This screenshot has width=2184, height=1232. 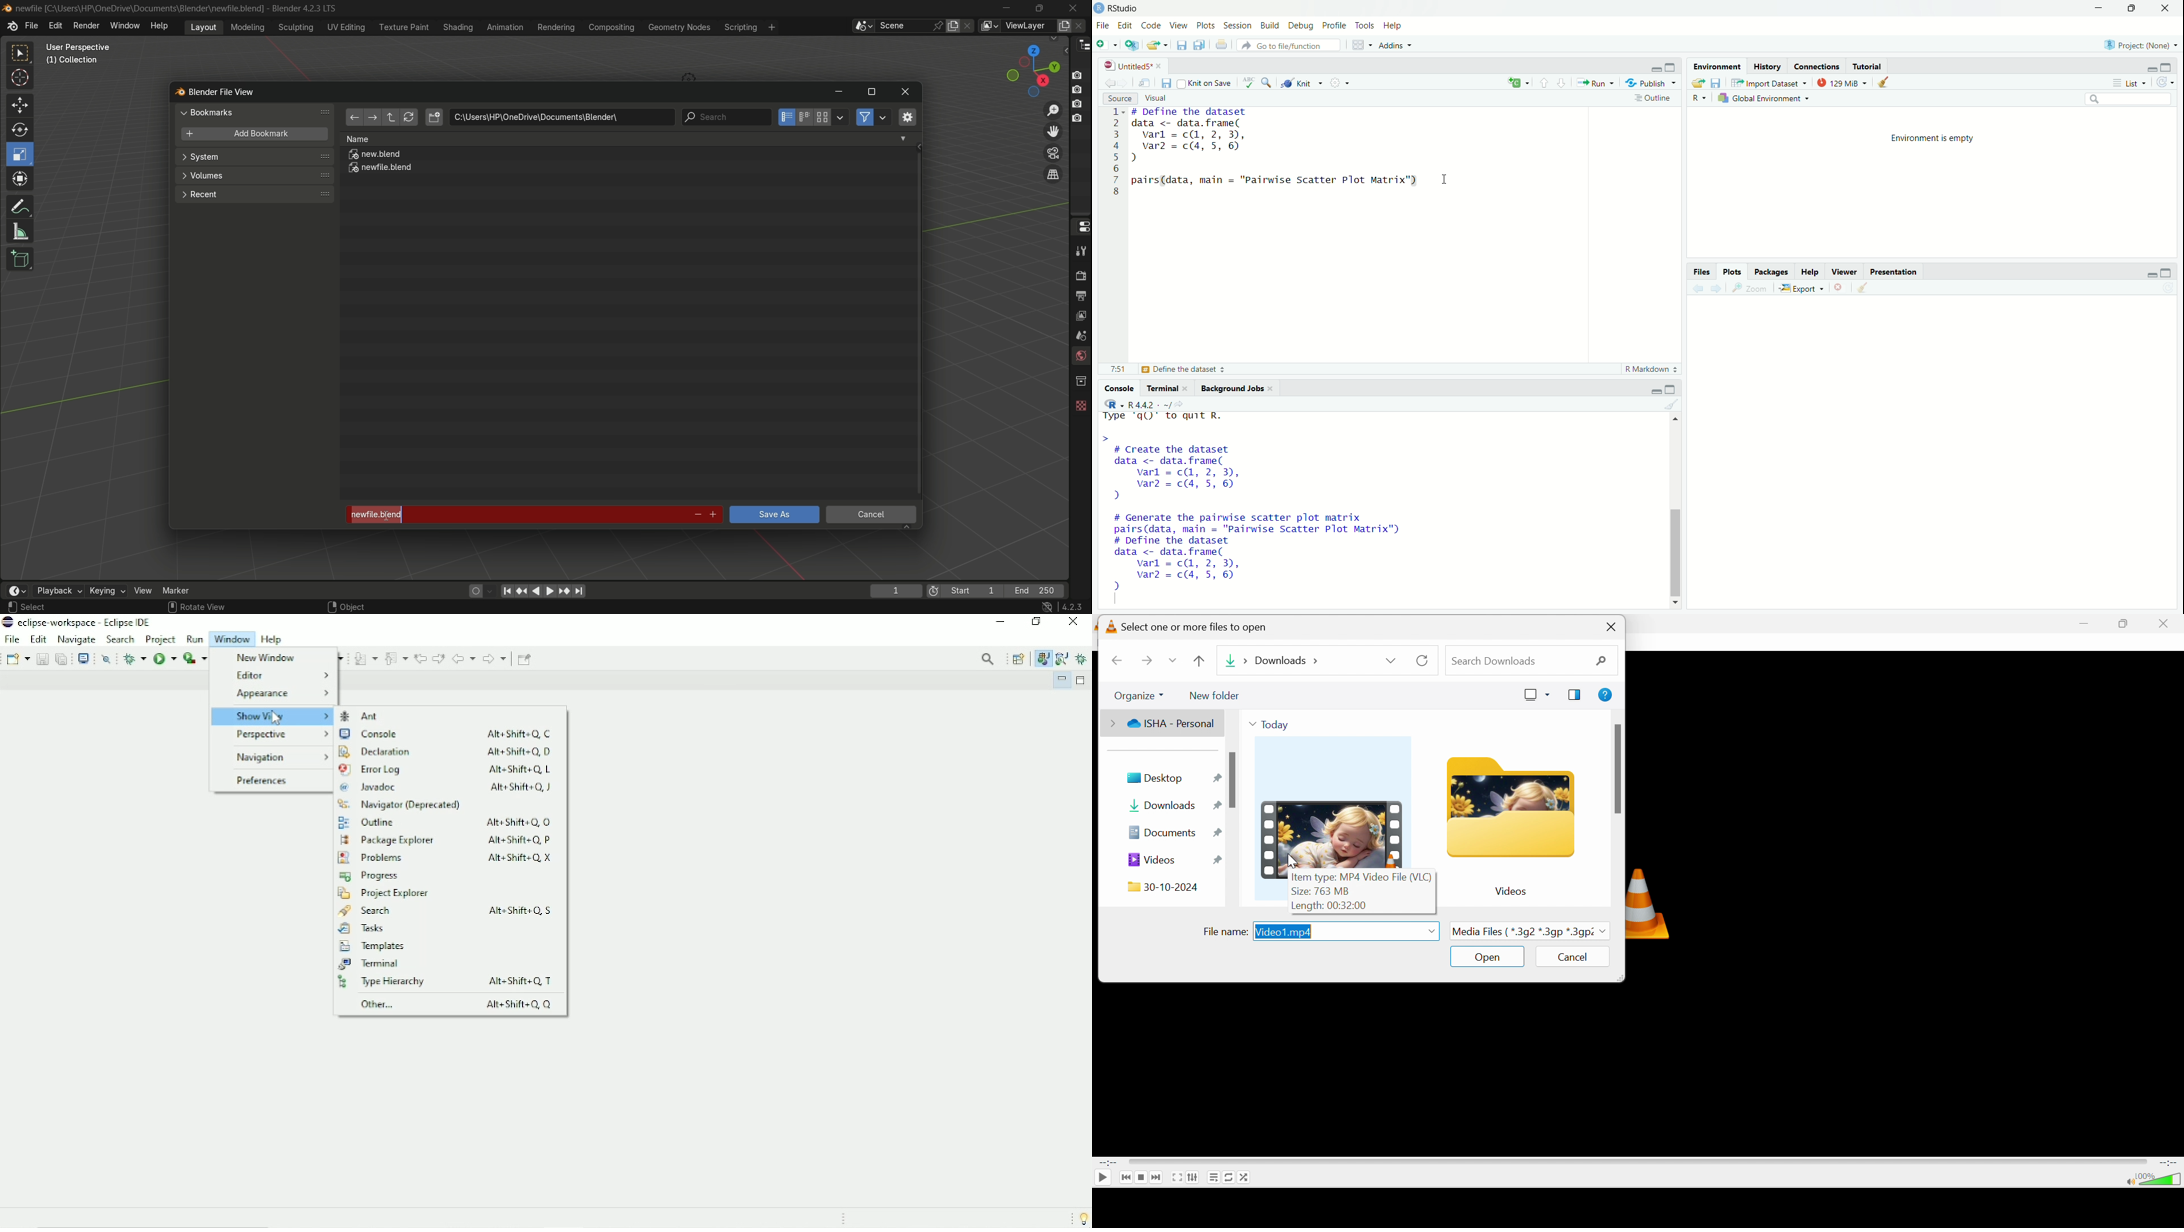 What do you see at coordinates (1152, 861) in the screenshot?
I see `Videos` at bounding box center [1152, 861].